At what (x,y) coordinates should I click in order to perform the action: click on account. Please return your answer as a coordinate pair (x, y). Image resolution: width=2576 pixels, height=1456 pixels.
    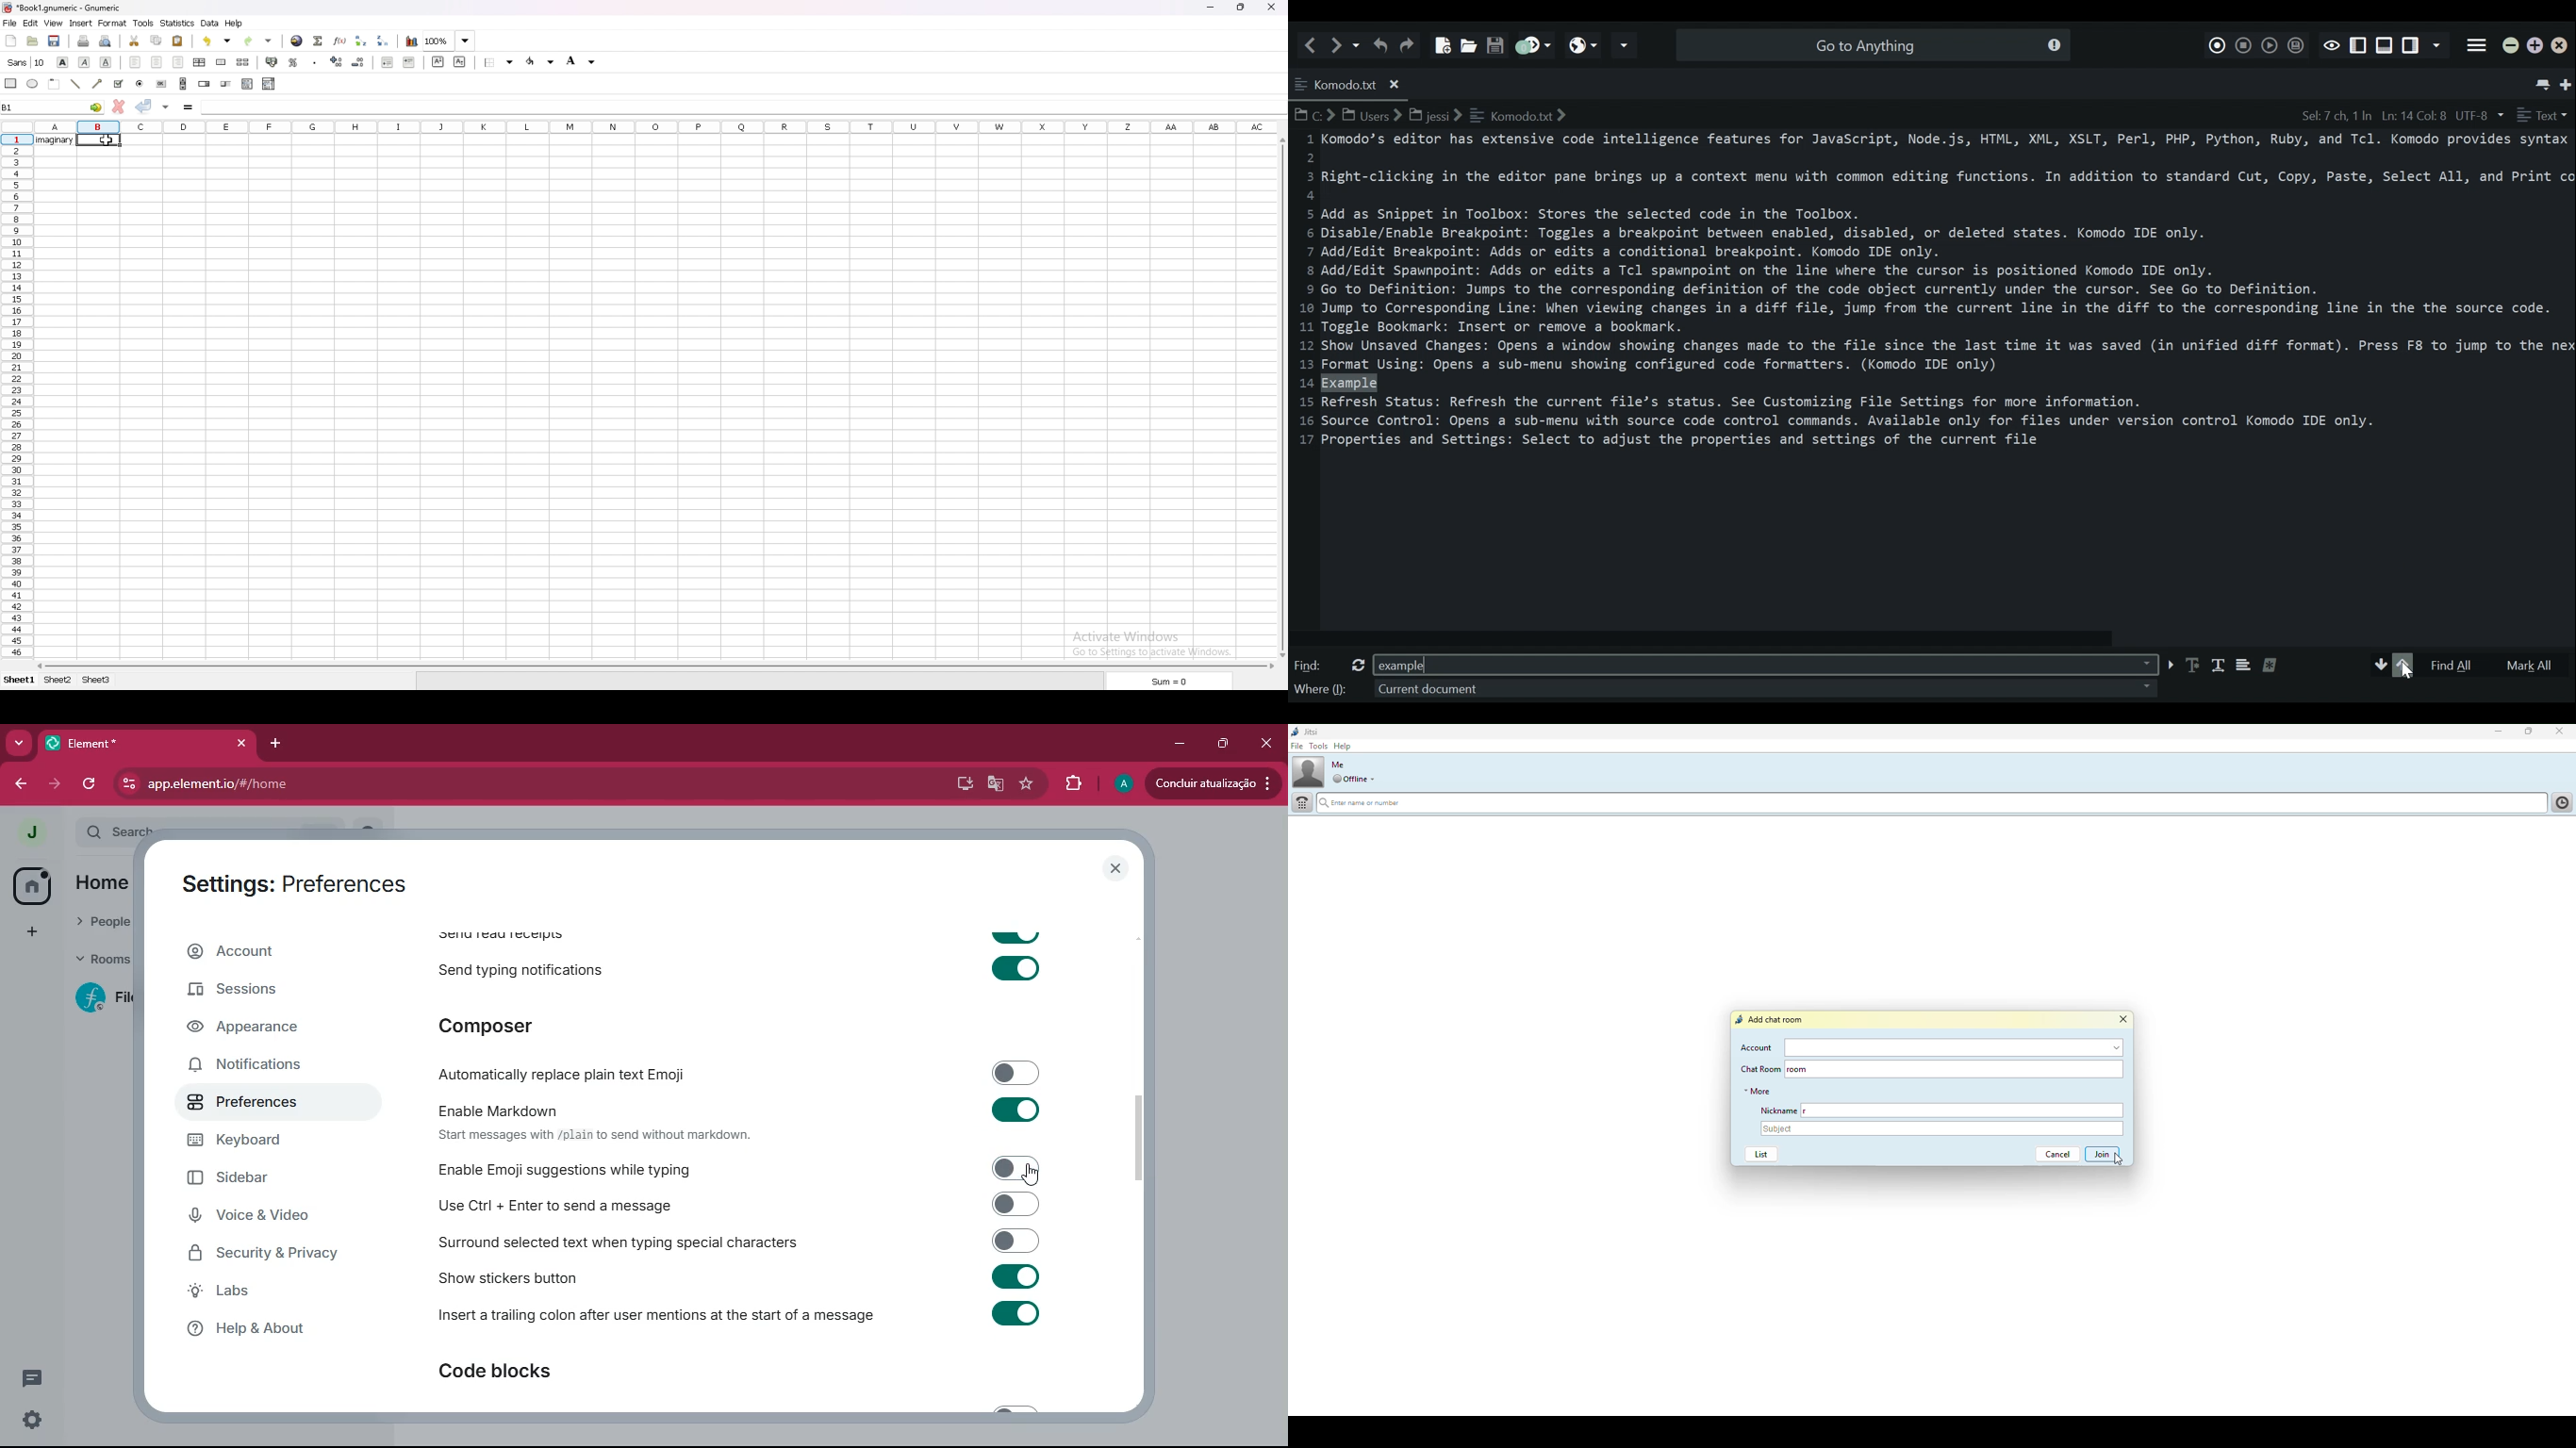
    Looking at the image, I should click on (1953, 1048).